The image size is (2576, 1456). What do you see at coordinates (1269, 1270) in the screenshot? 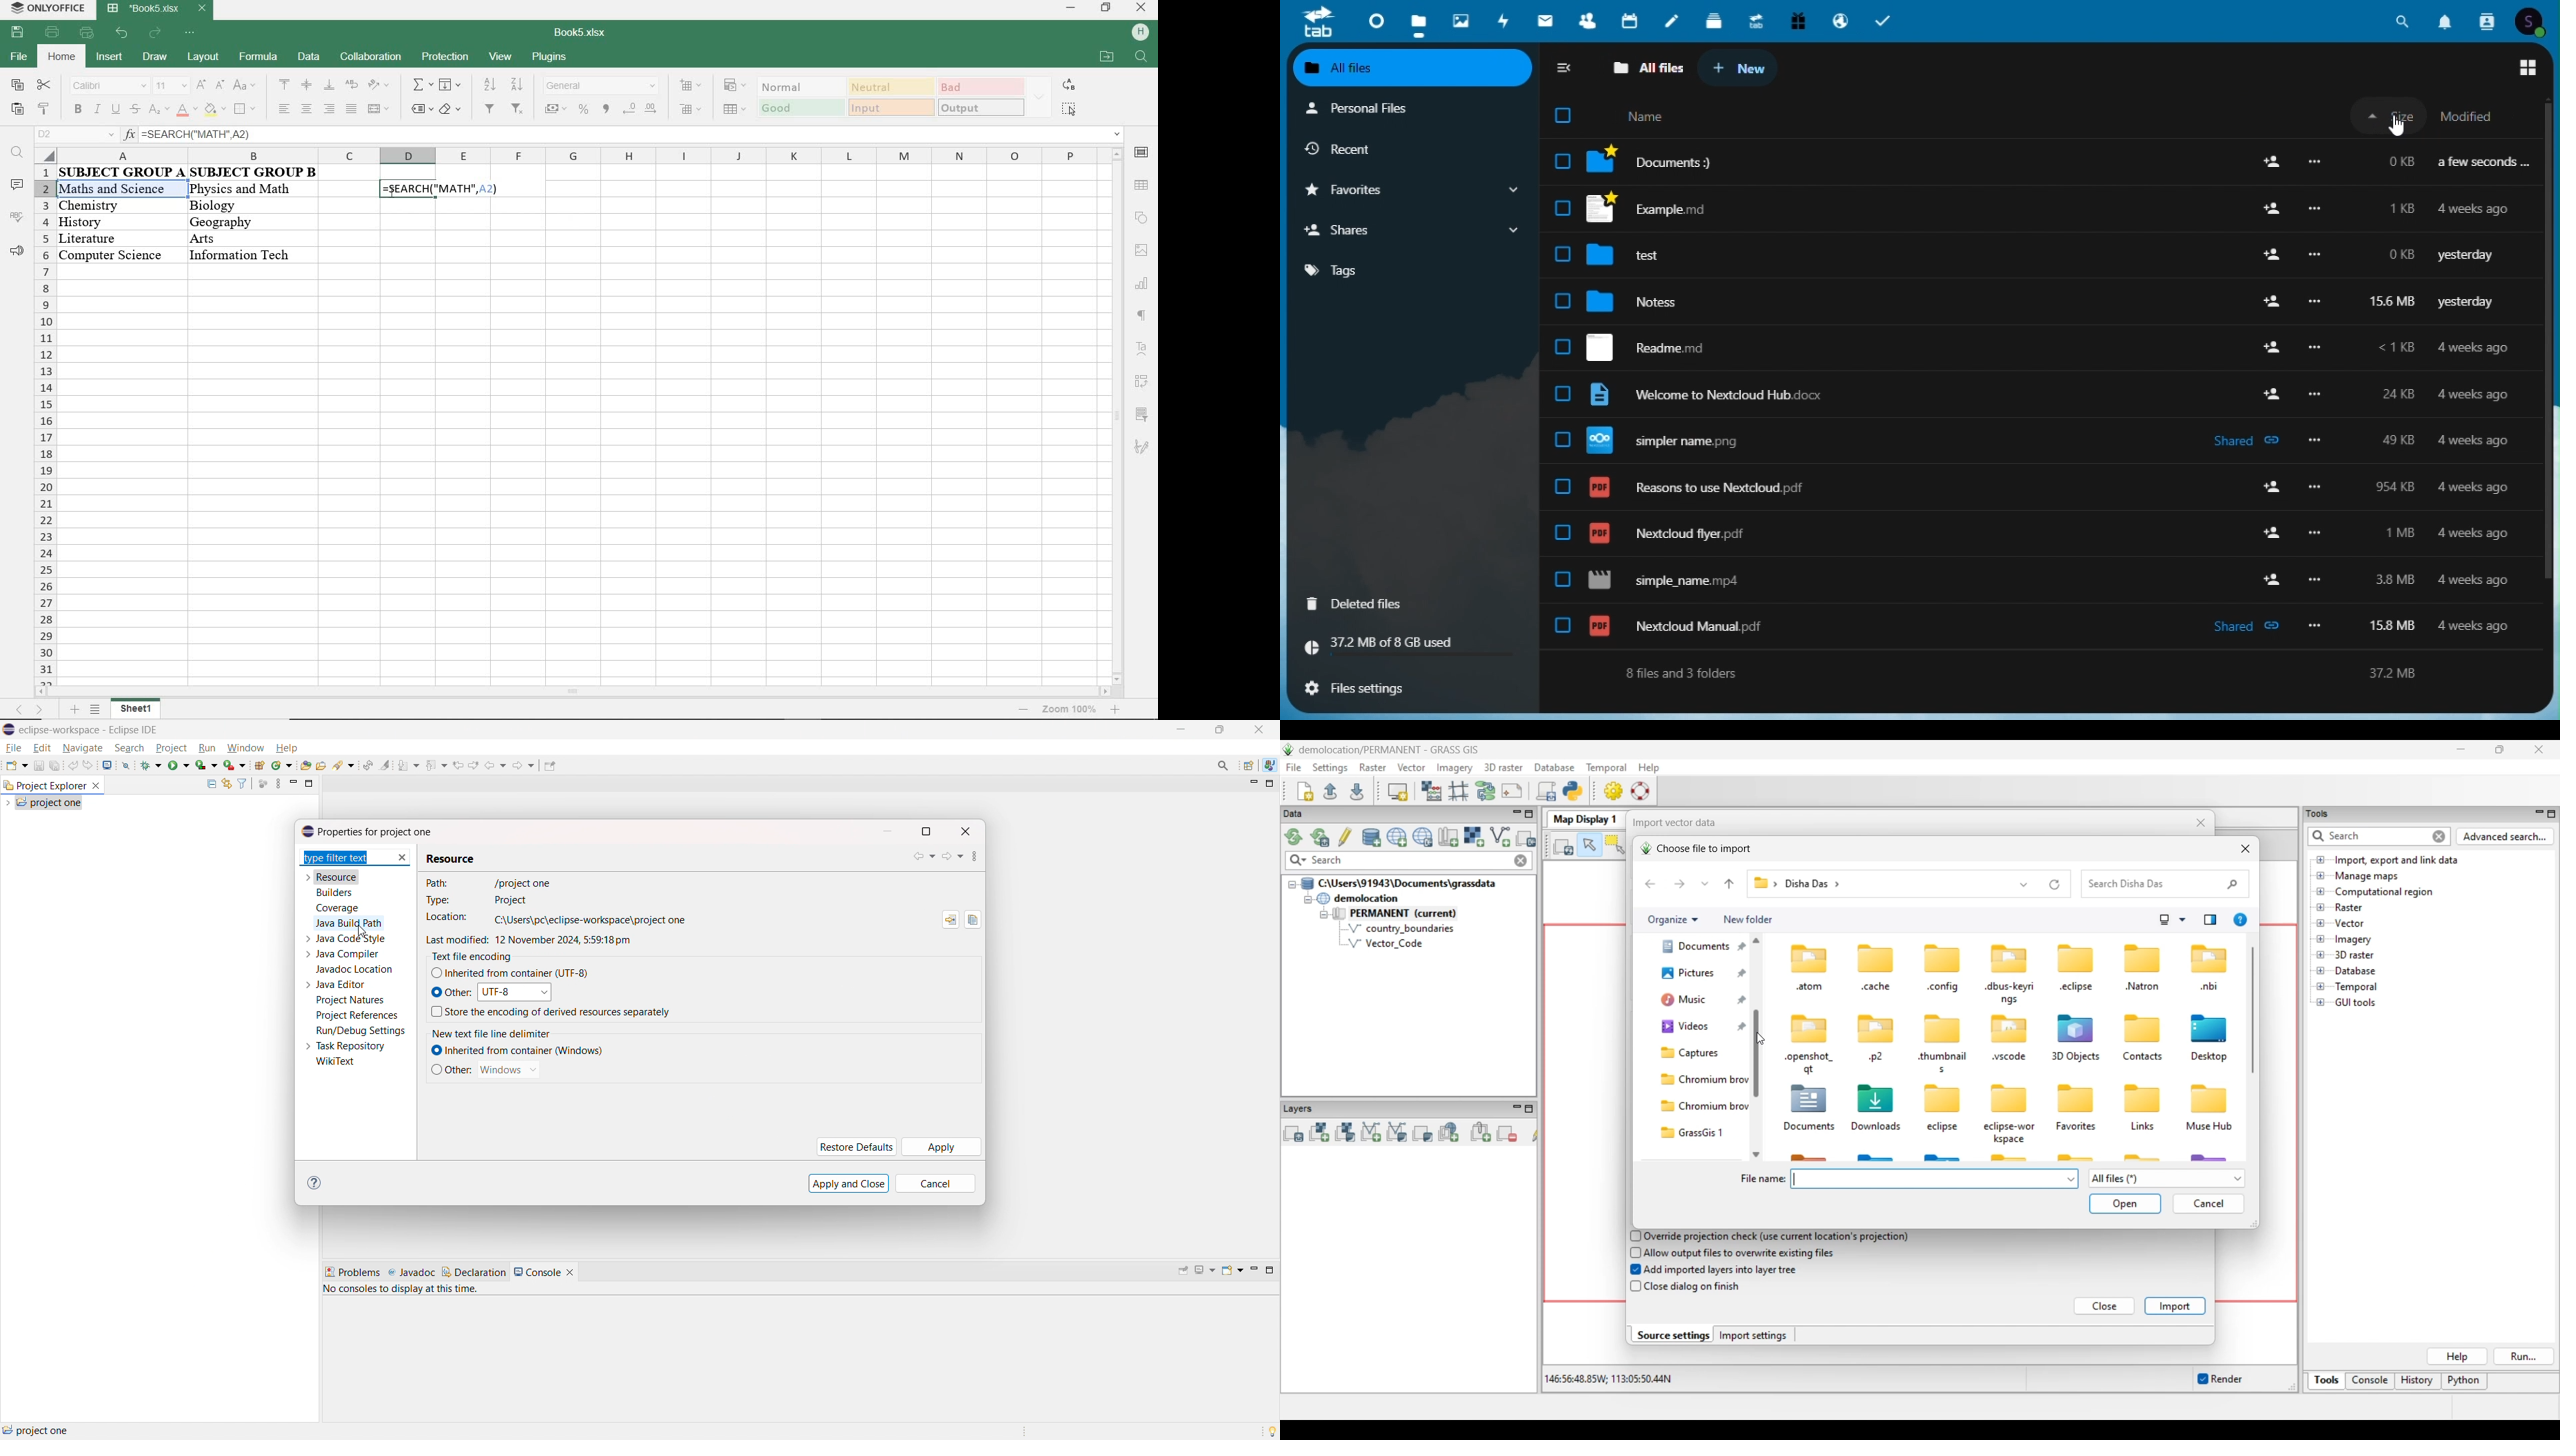
I see `maximize` at bounding box center [1269, 1270].